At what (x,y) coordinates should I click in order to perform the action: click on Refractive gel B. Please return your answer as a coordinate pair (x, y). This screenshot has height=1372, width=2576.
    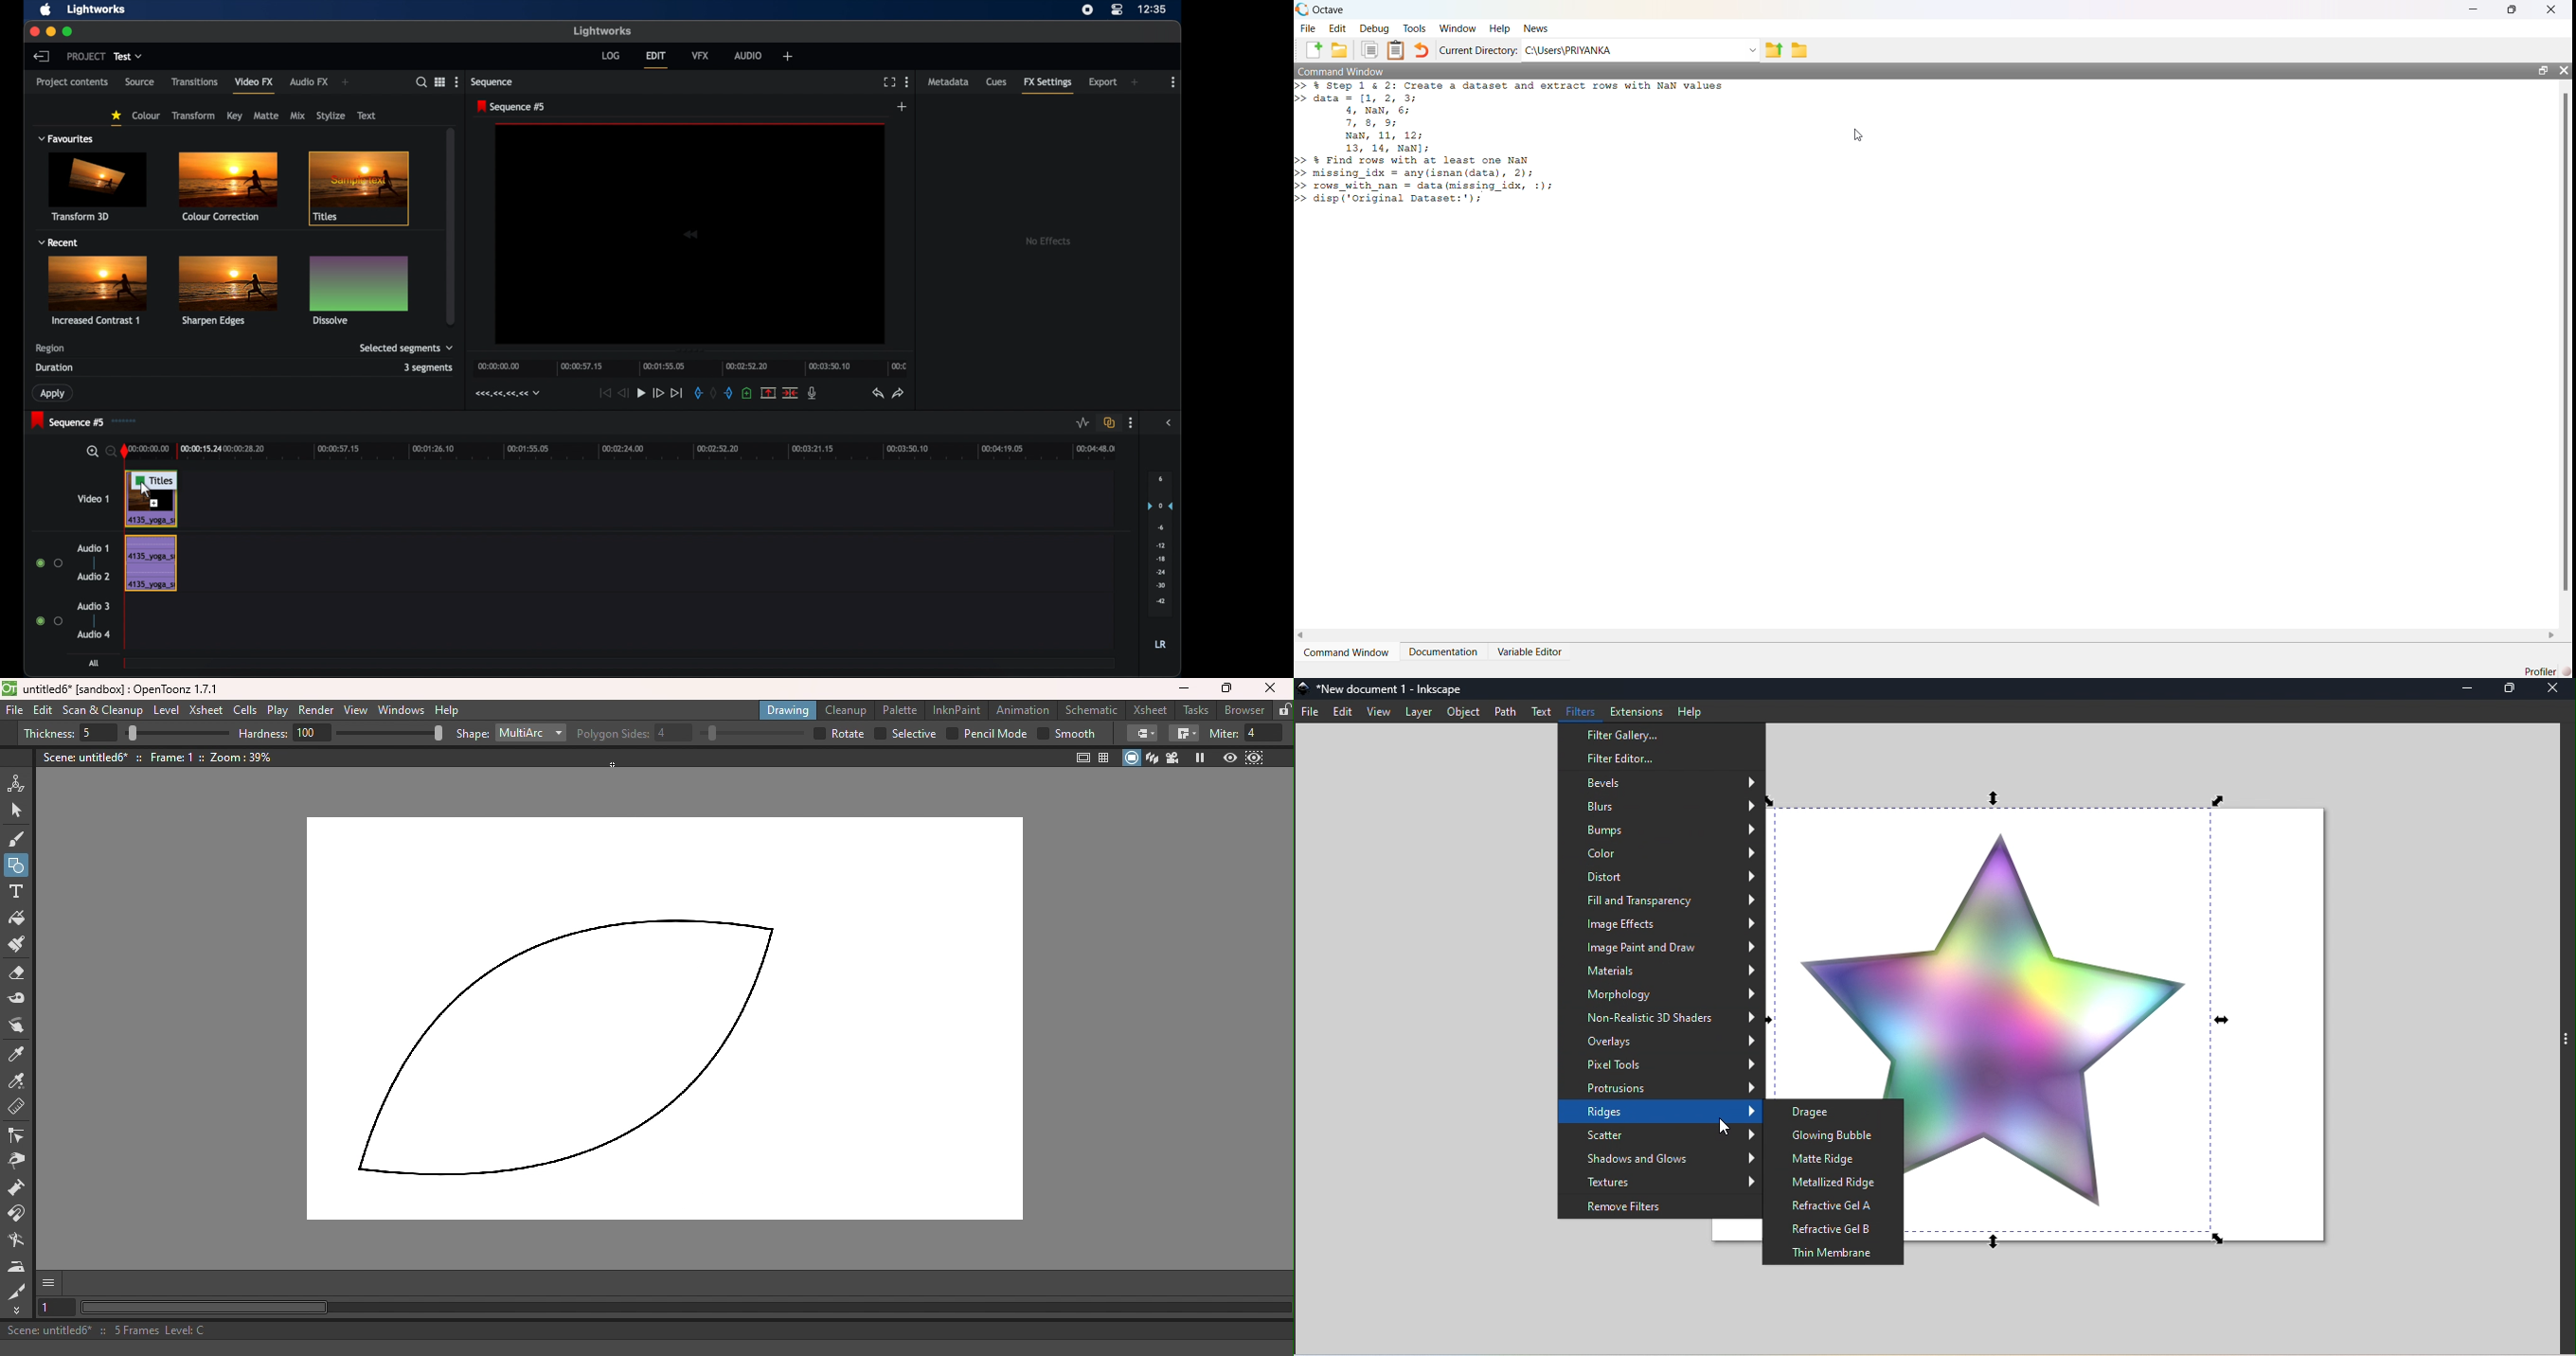
    Looking at the image, I should click on (1836, 1229).